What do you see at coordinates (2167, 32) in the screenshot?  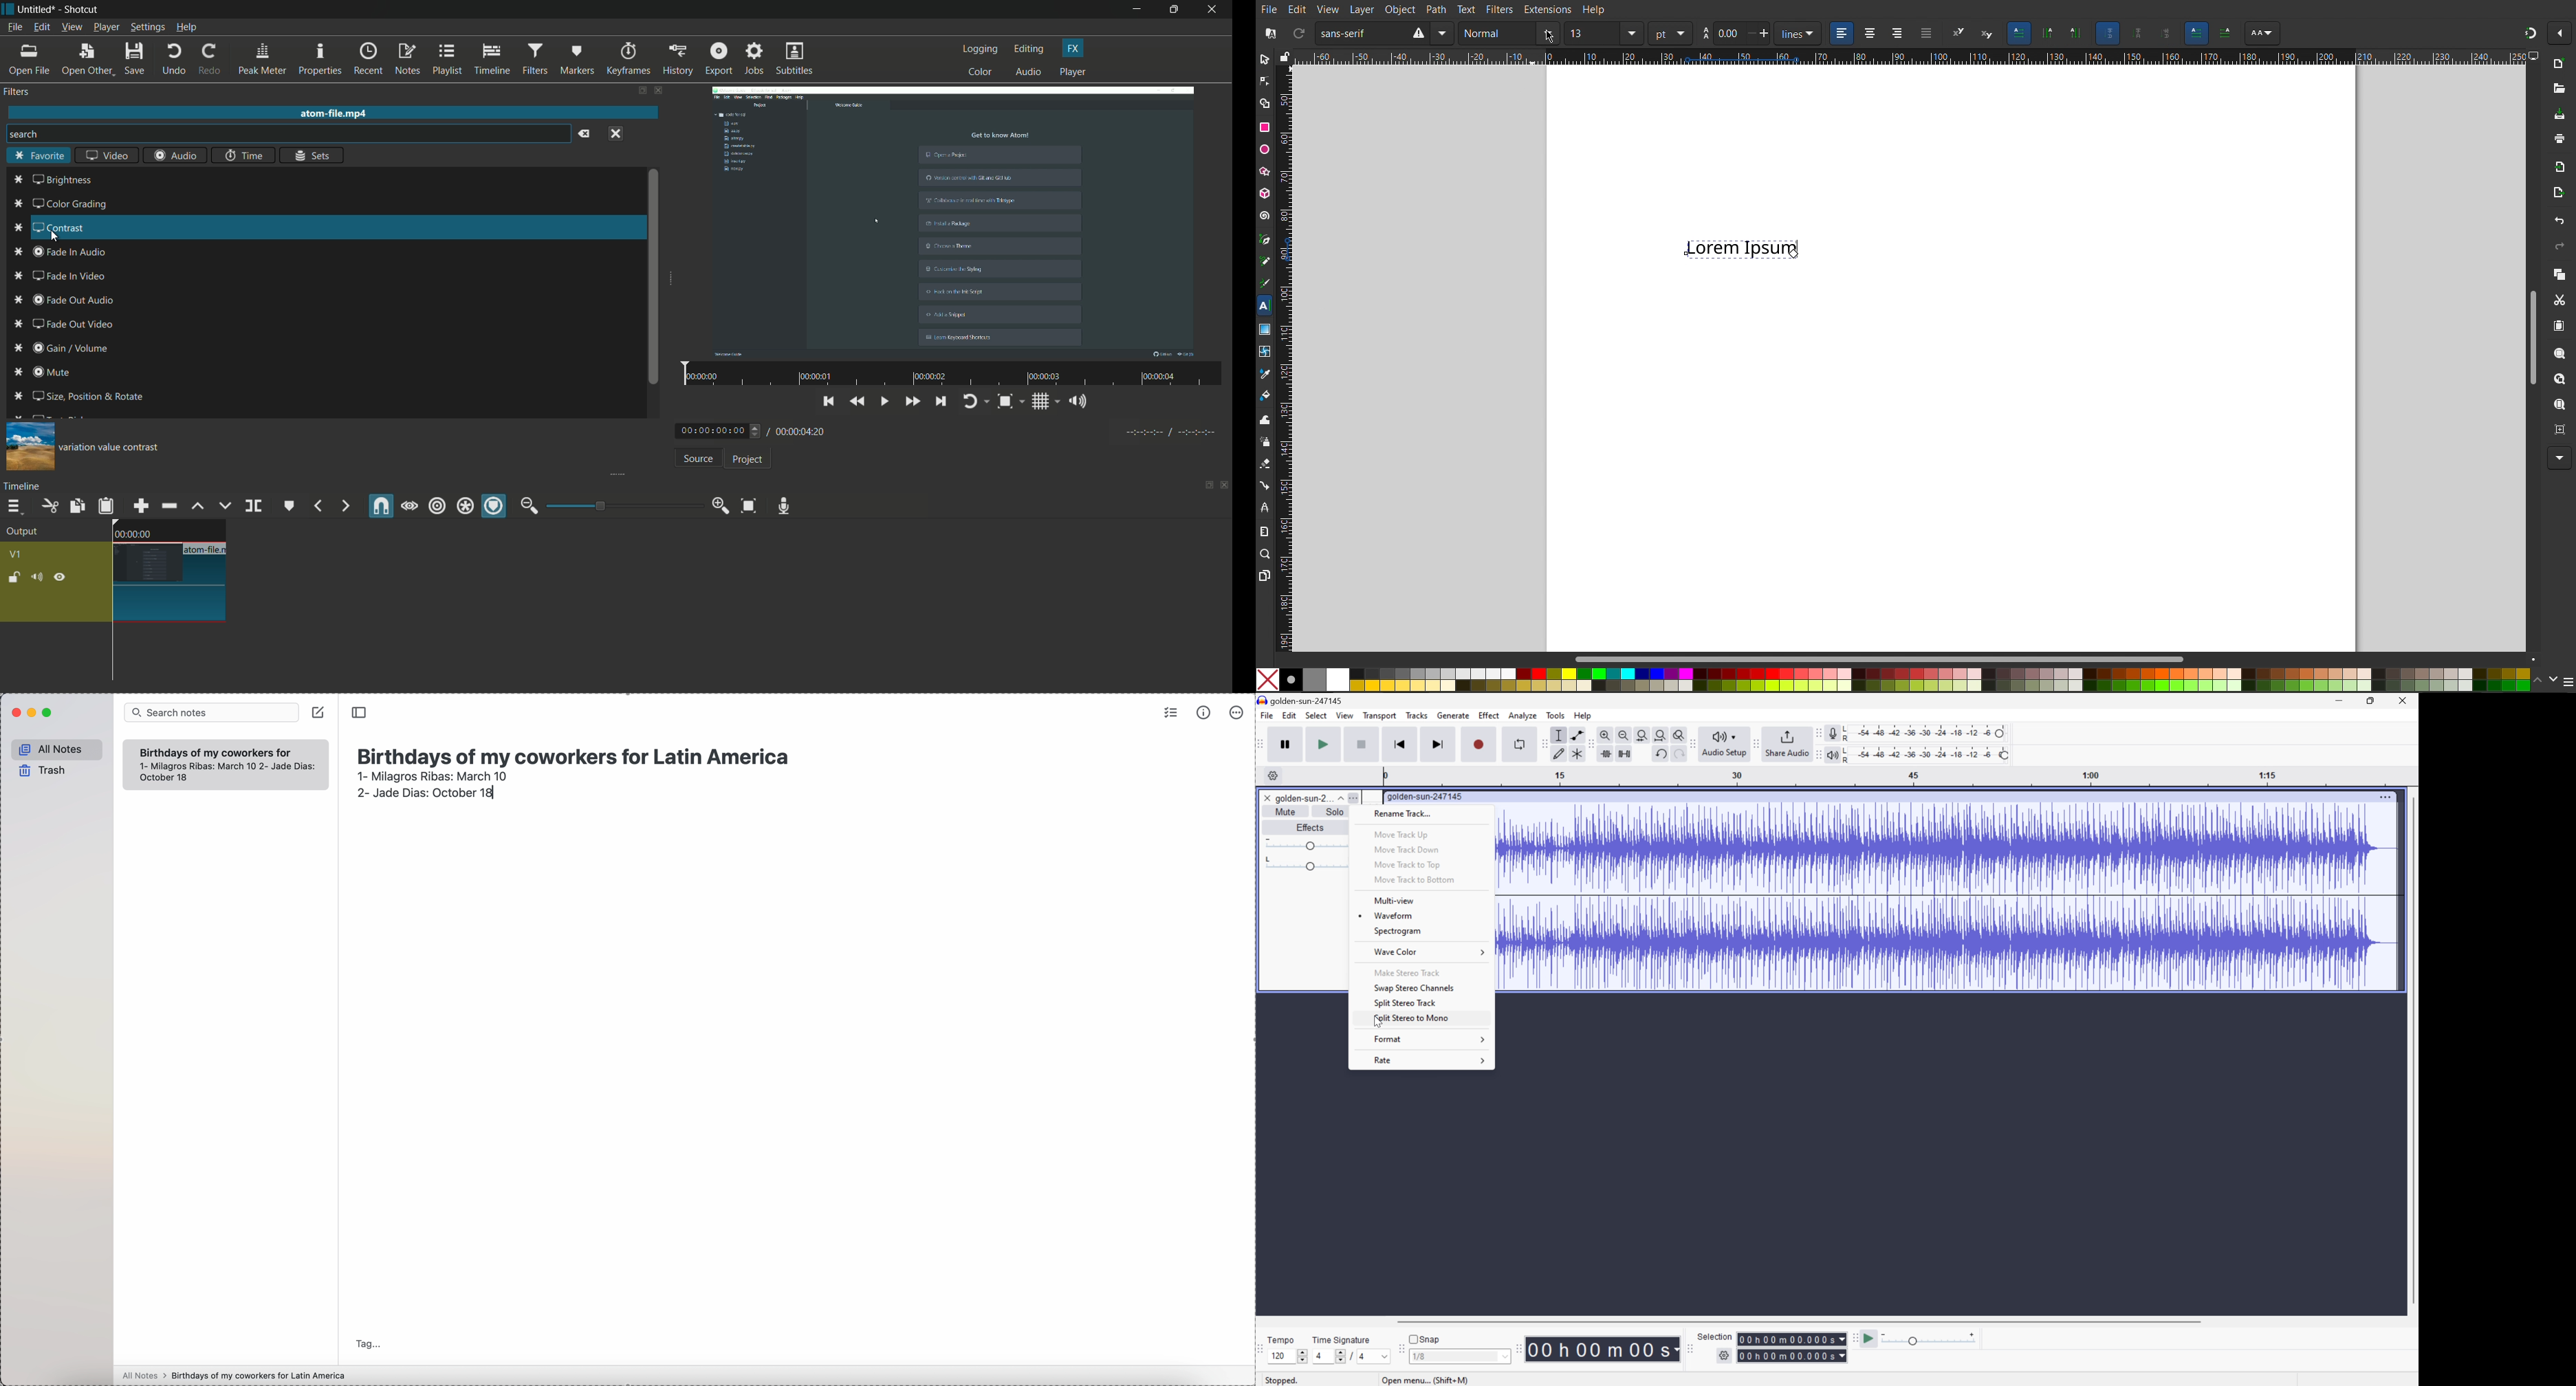 I see `Sideways glyph orientation` at bounding box center [2167, 32].